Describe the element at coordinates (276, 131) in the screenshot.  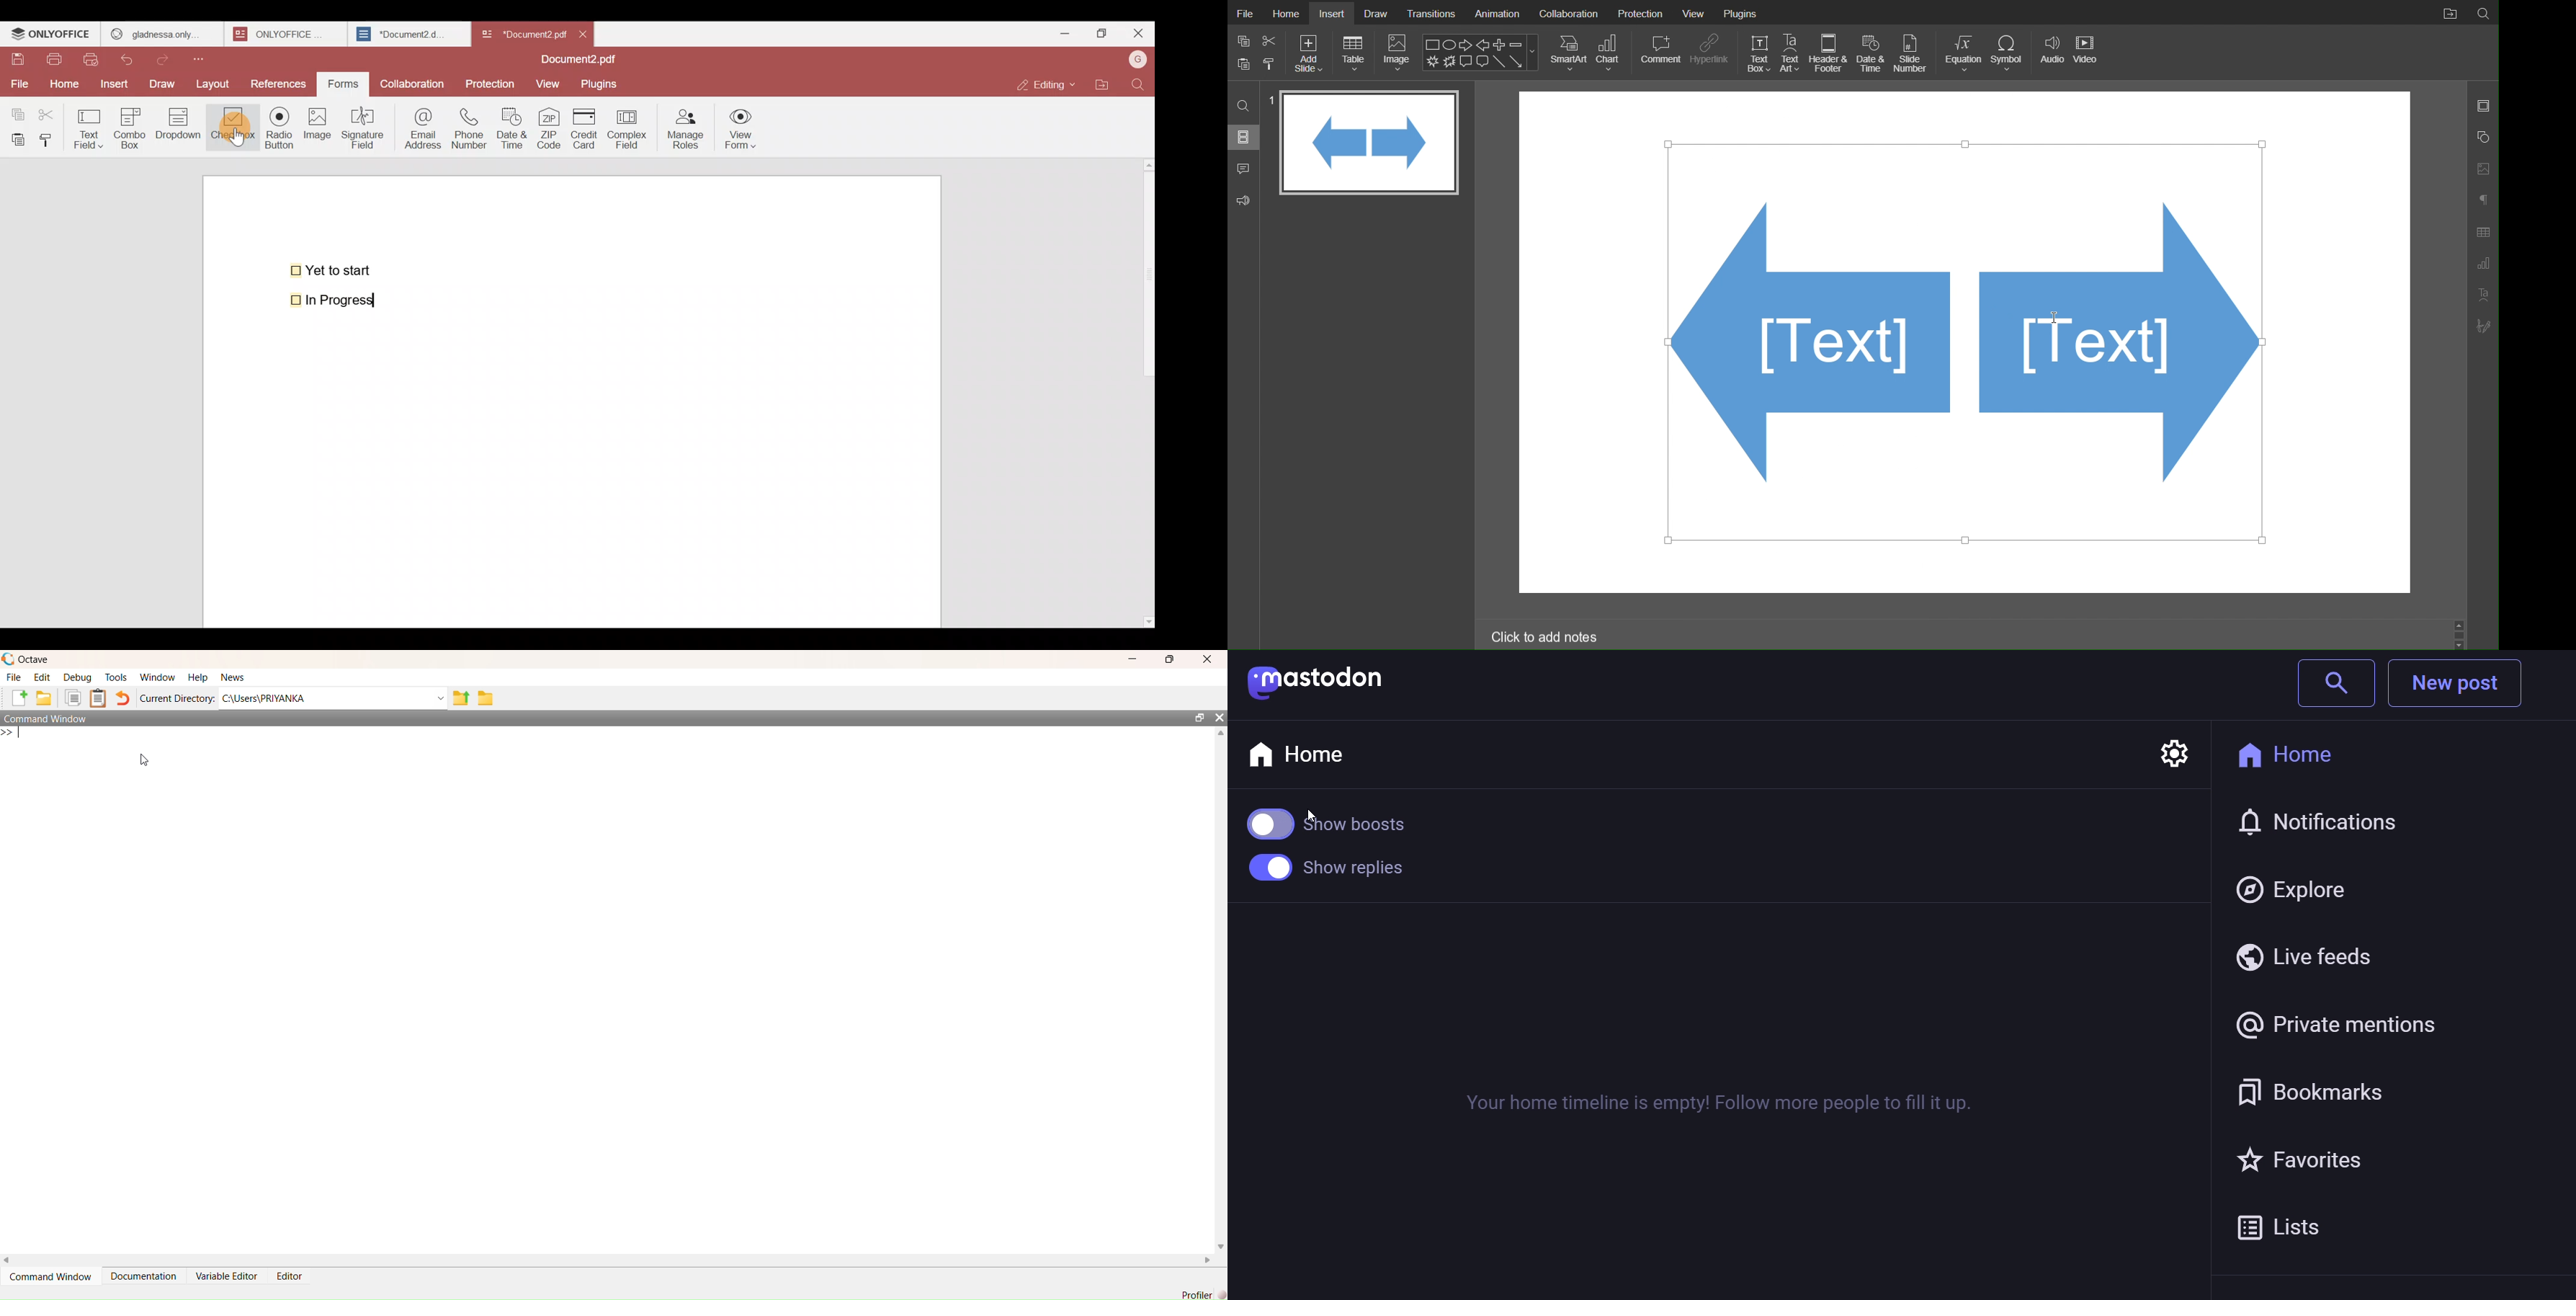
I see `Radio` at that location.